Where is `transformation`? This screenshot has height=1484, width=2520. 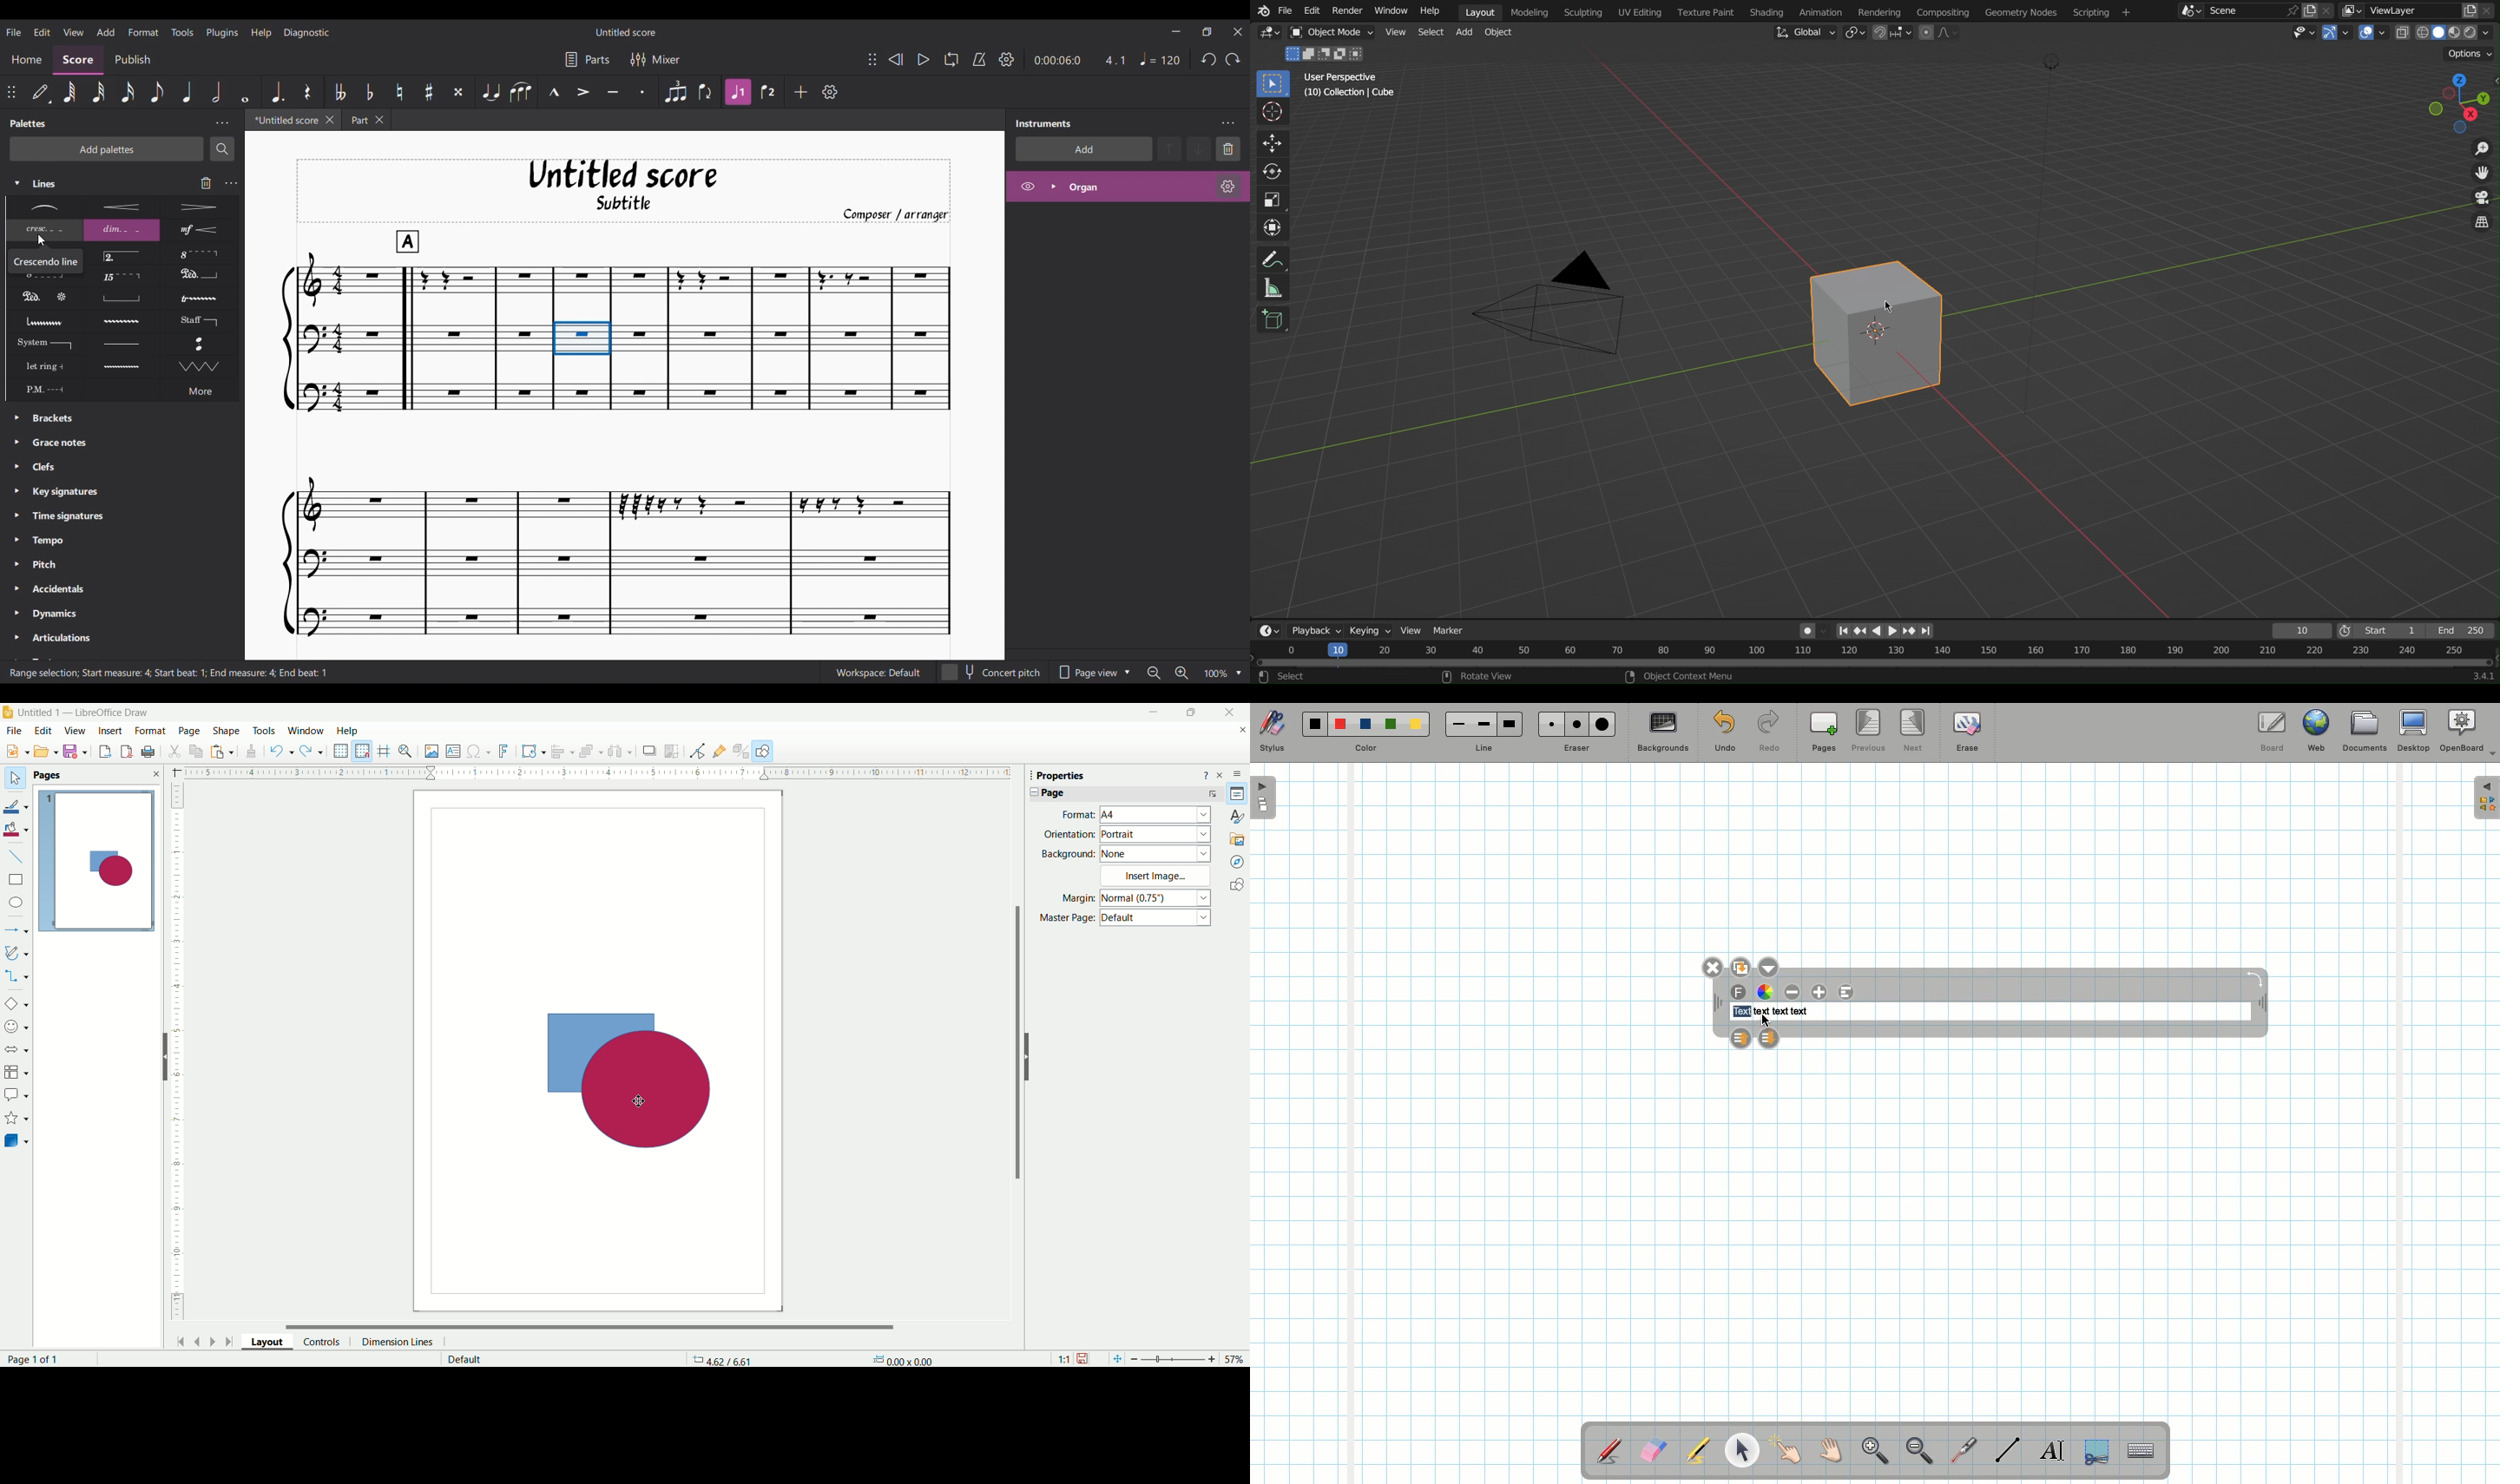 transformation is located at coordinates (535, 750).